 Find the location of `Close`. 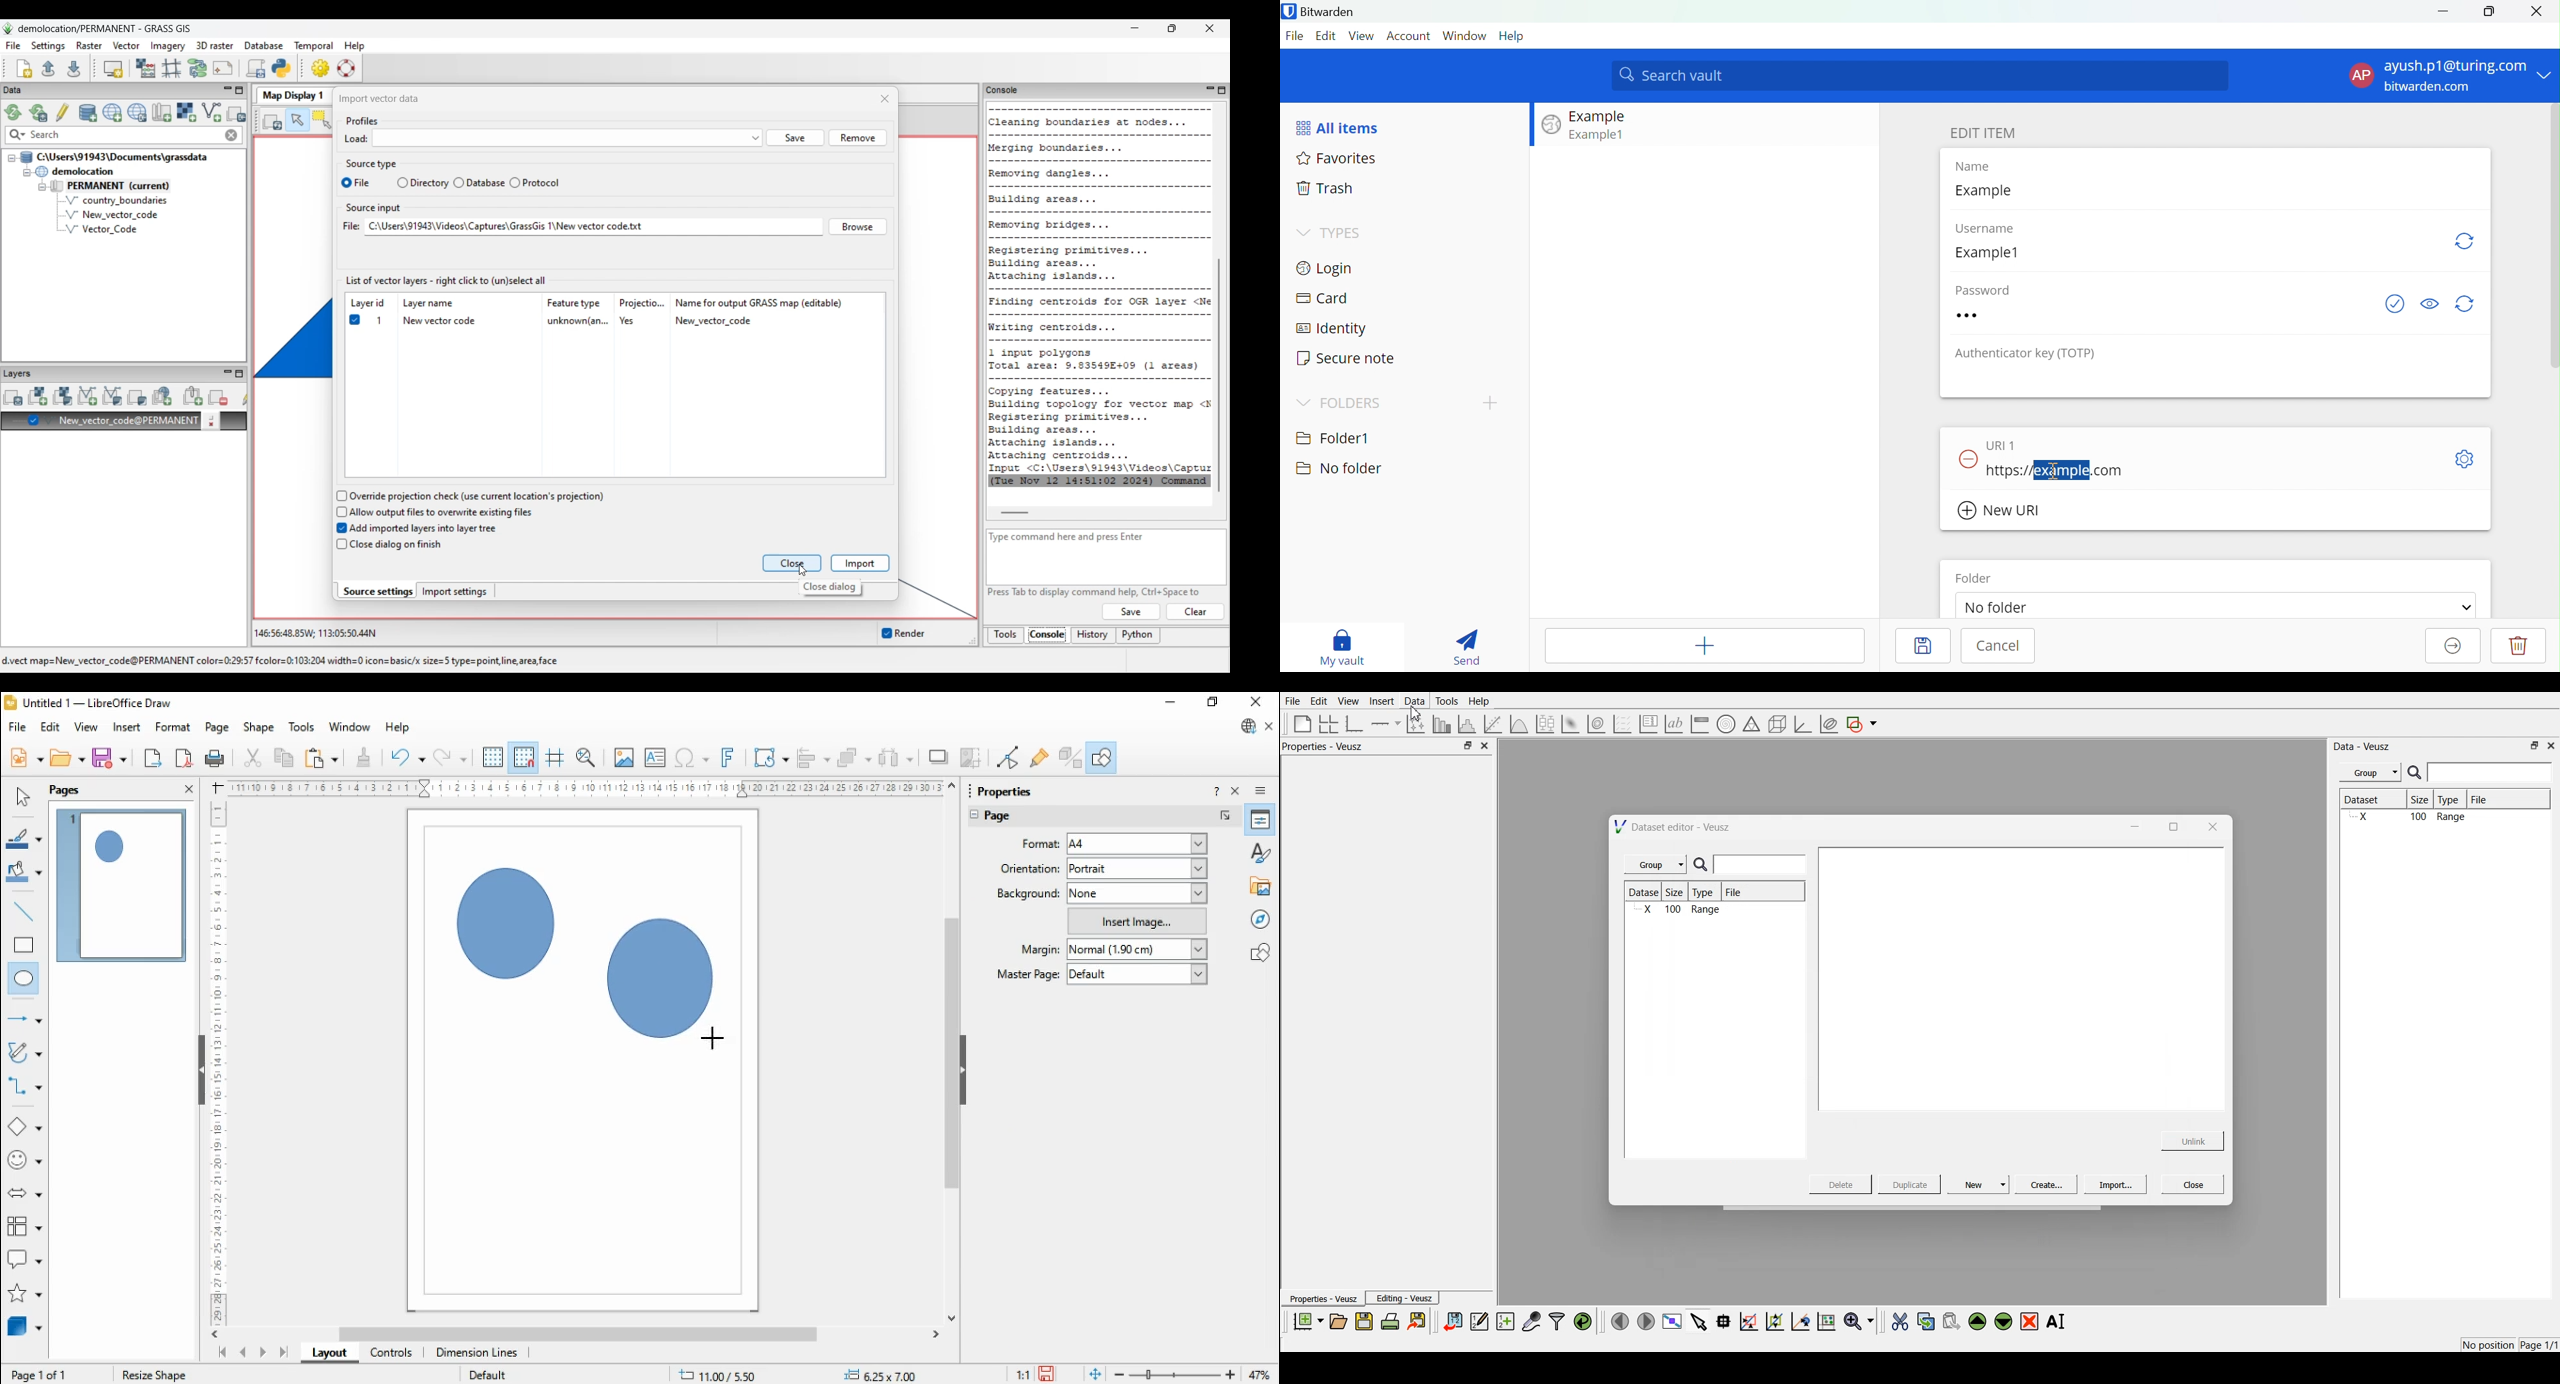

Close is located at coordinates (2541, 11).